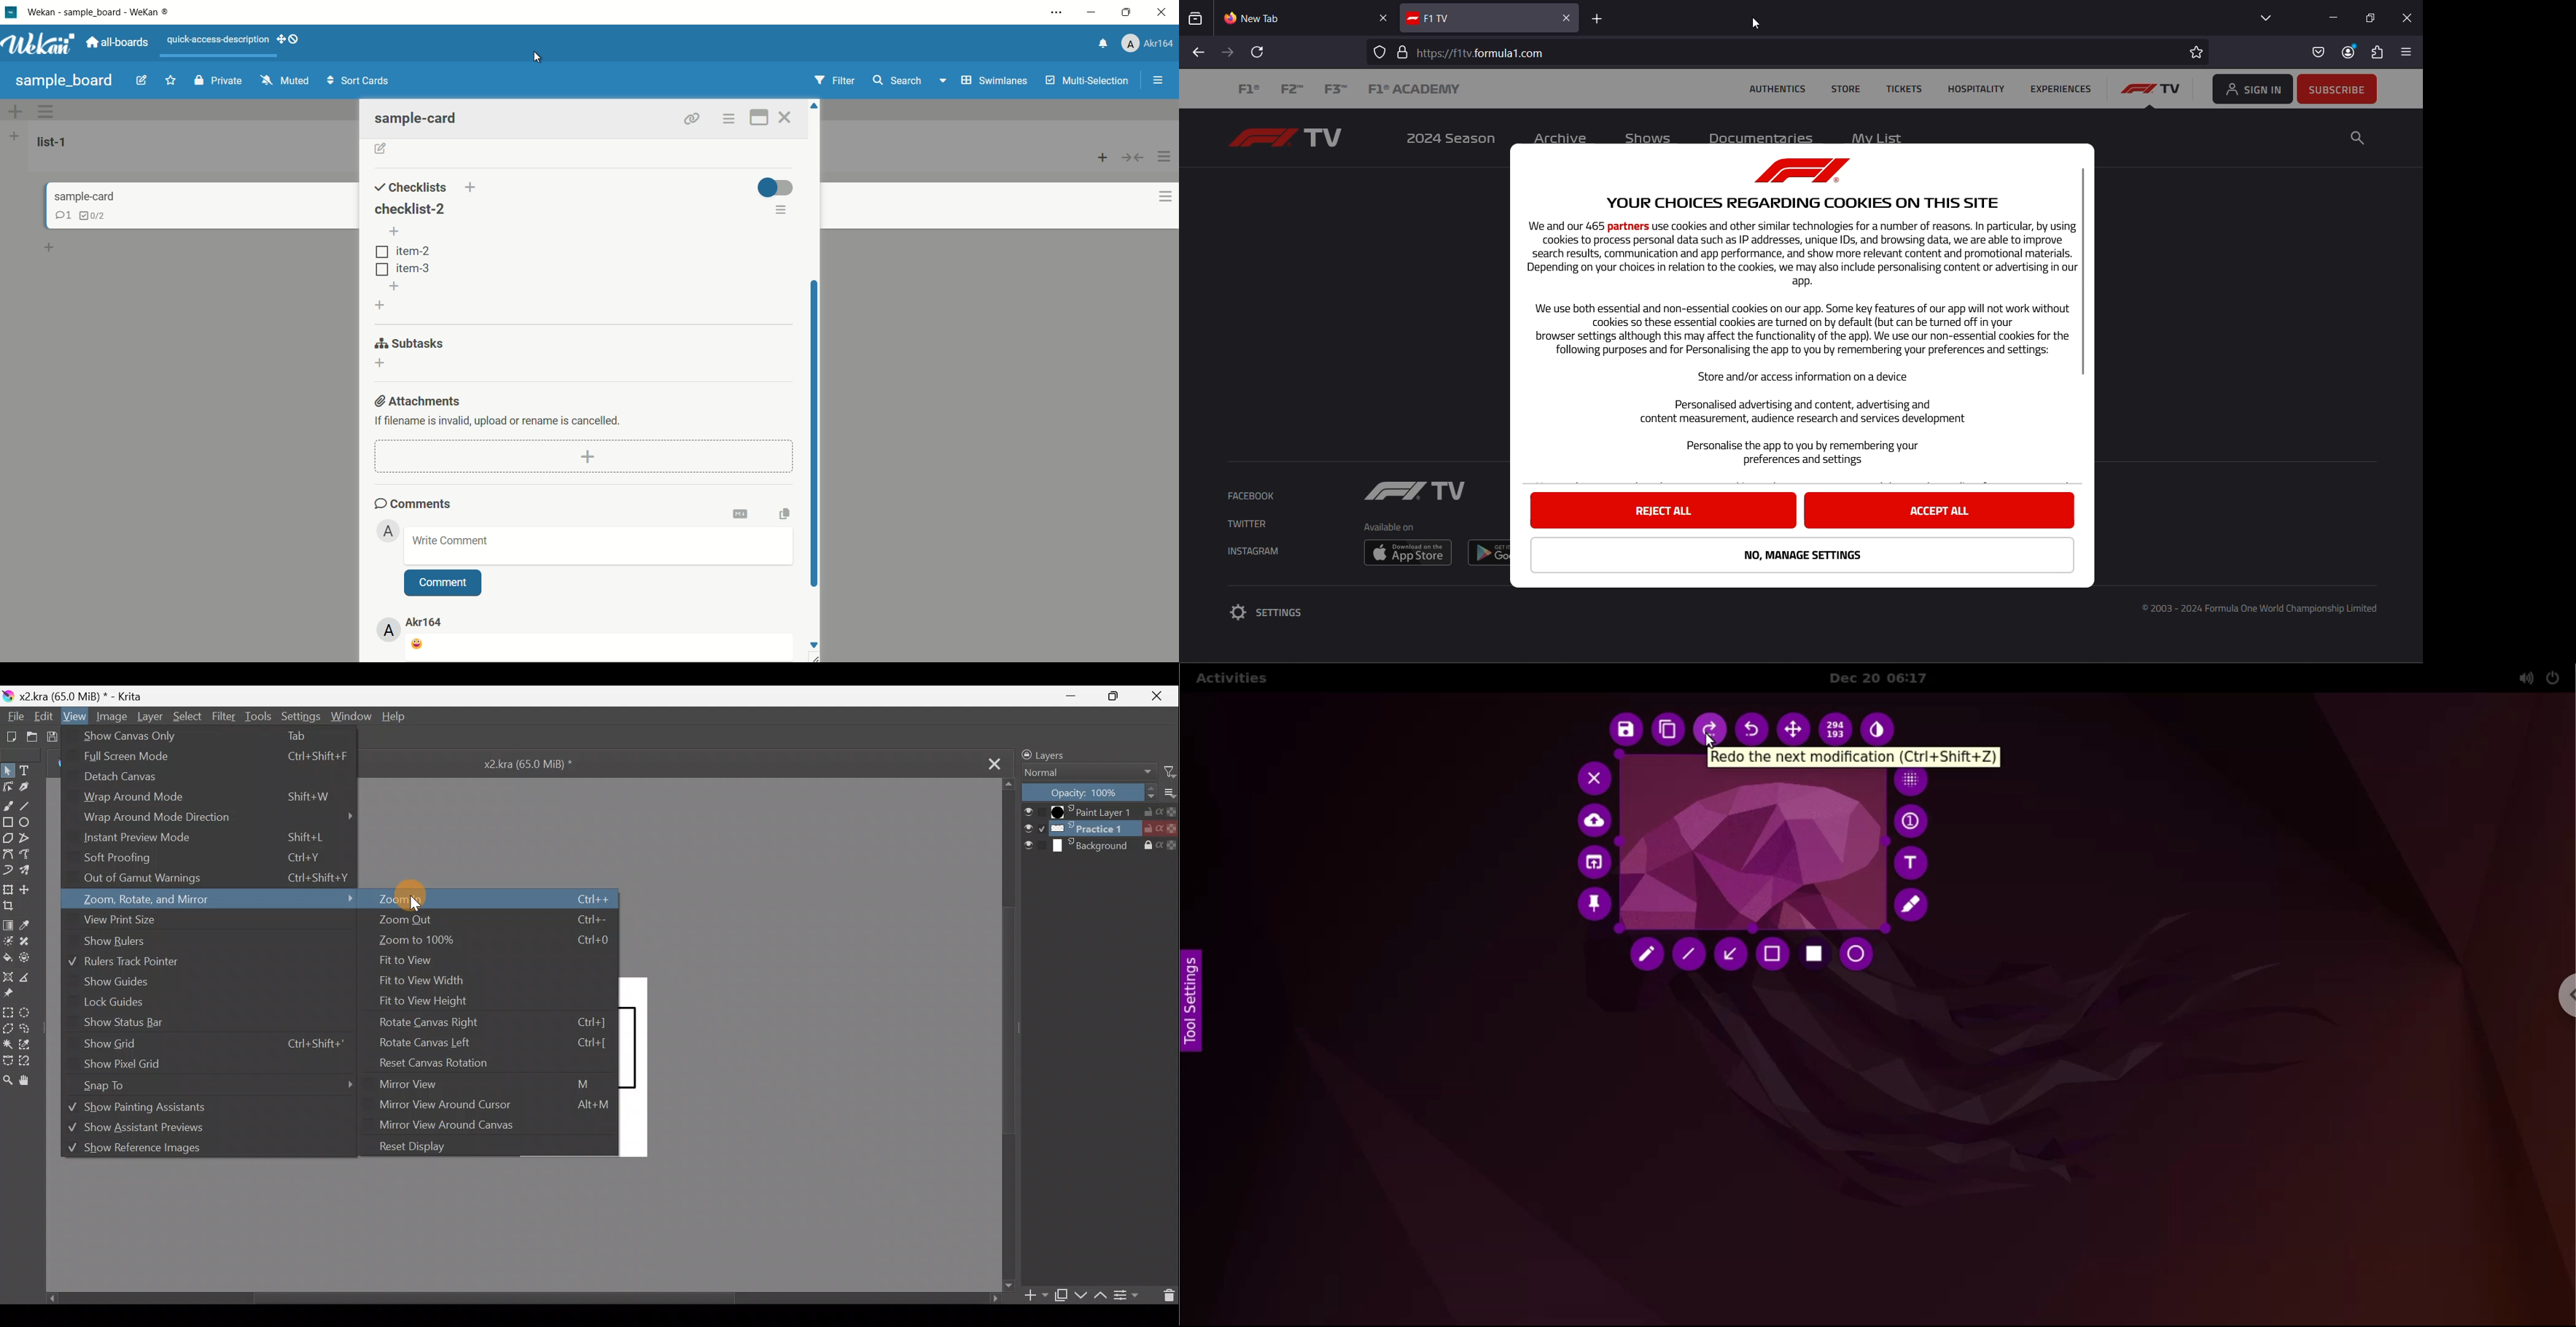 This screenshot has width=2576, height=1344. Describe the element at coordinates (1846, 90) in the screenshot. I see `store` at that location.